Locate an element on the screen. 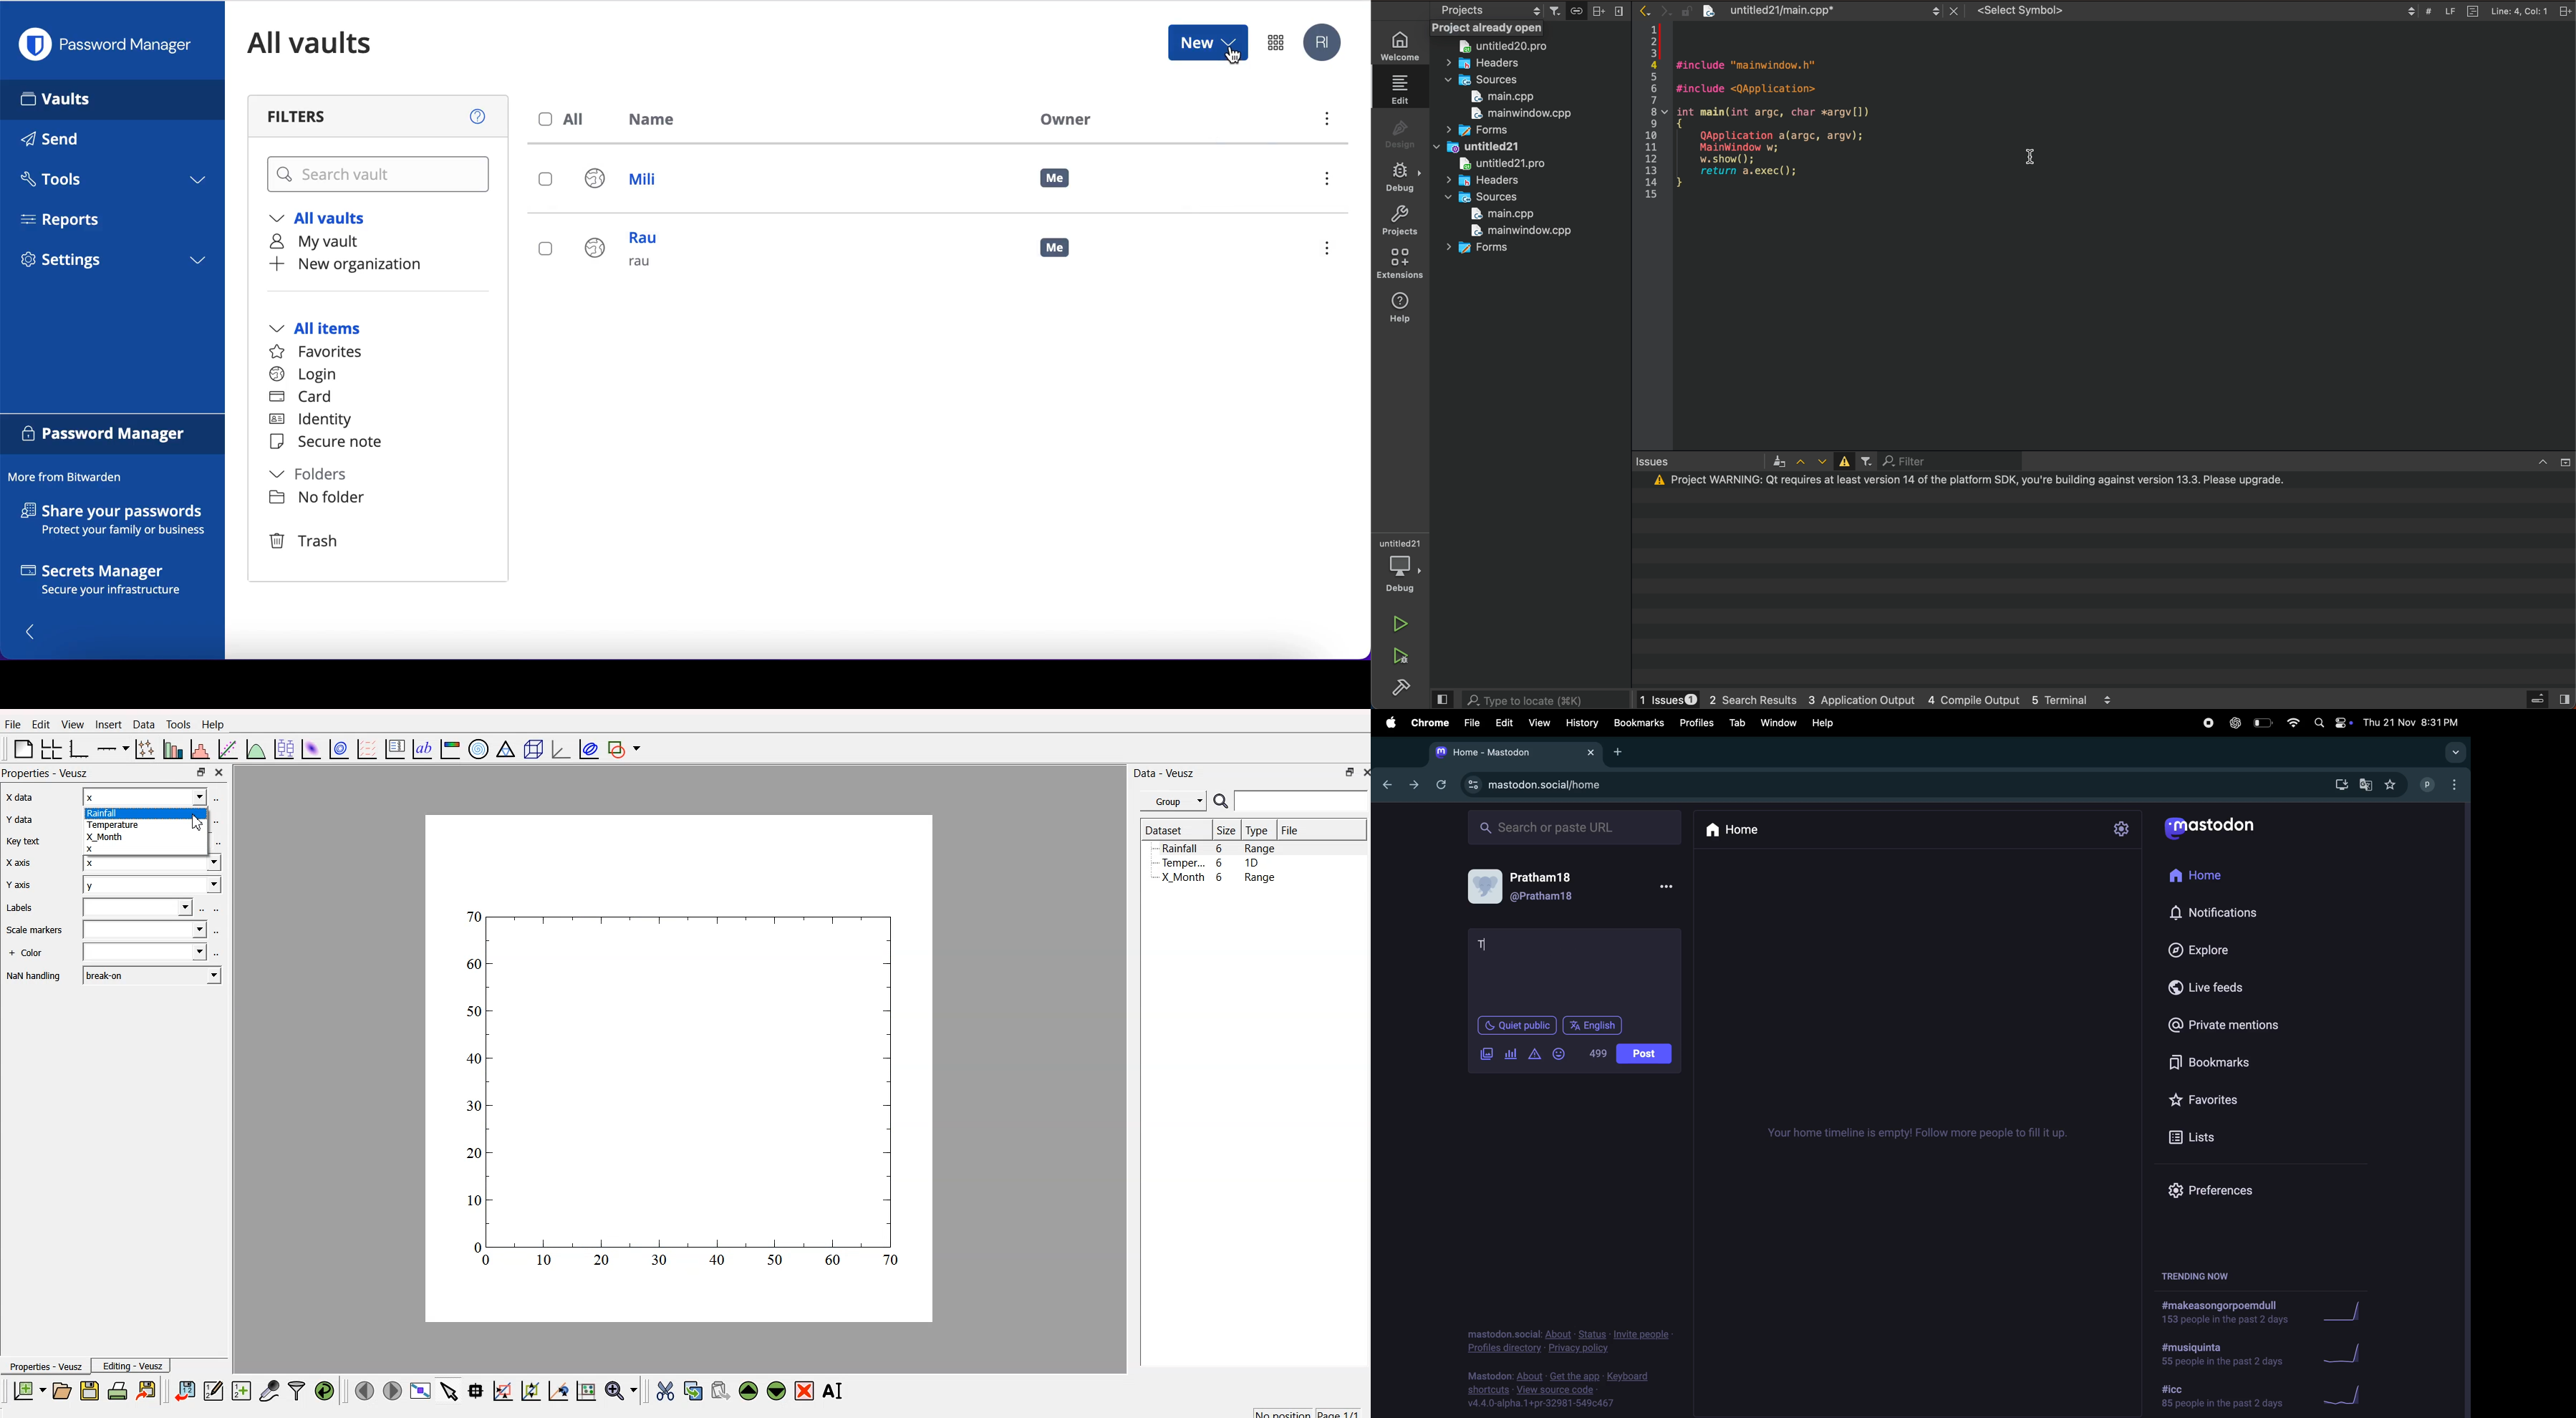 Image resolution: width=2576 pixels, height=1428 pixels. user profile is located at coordinates (1487, 887).